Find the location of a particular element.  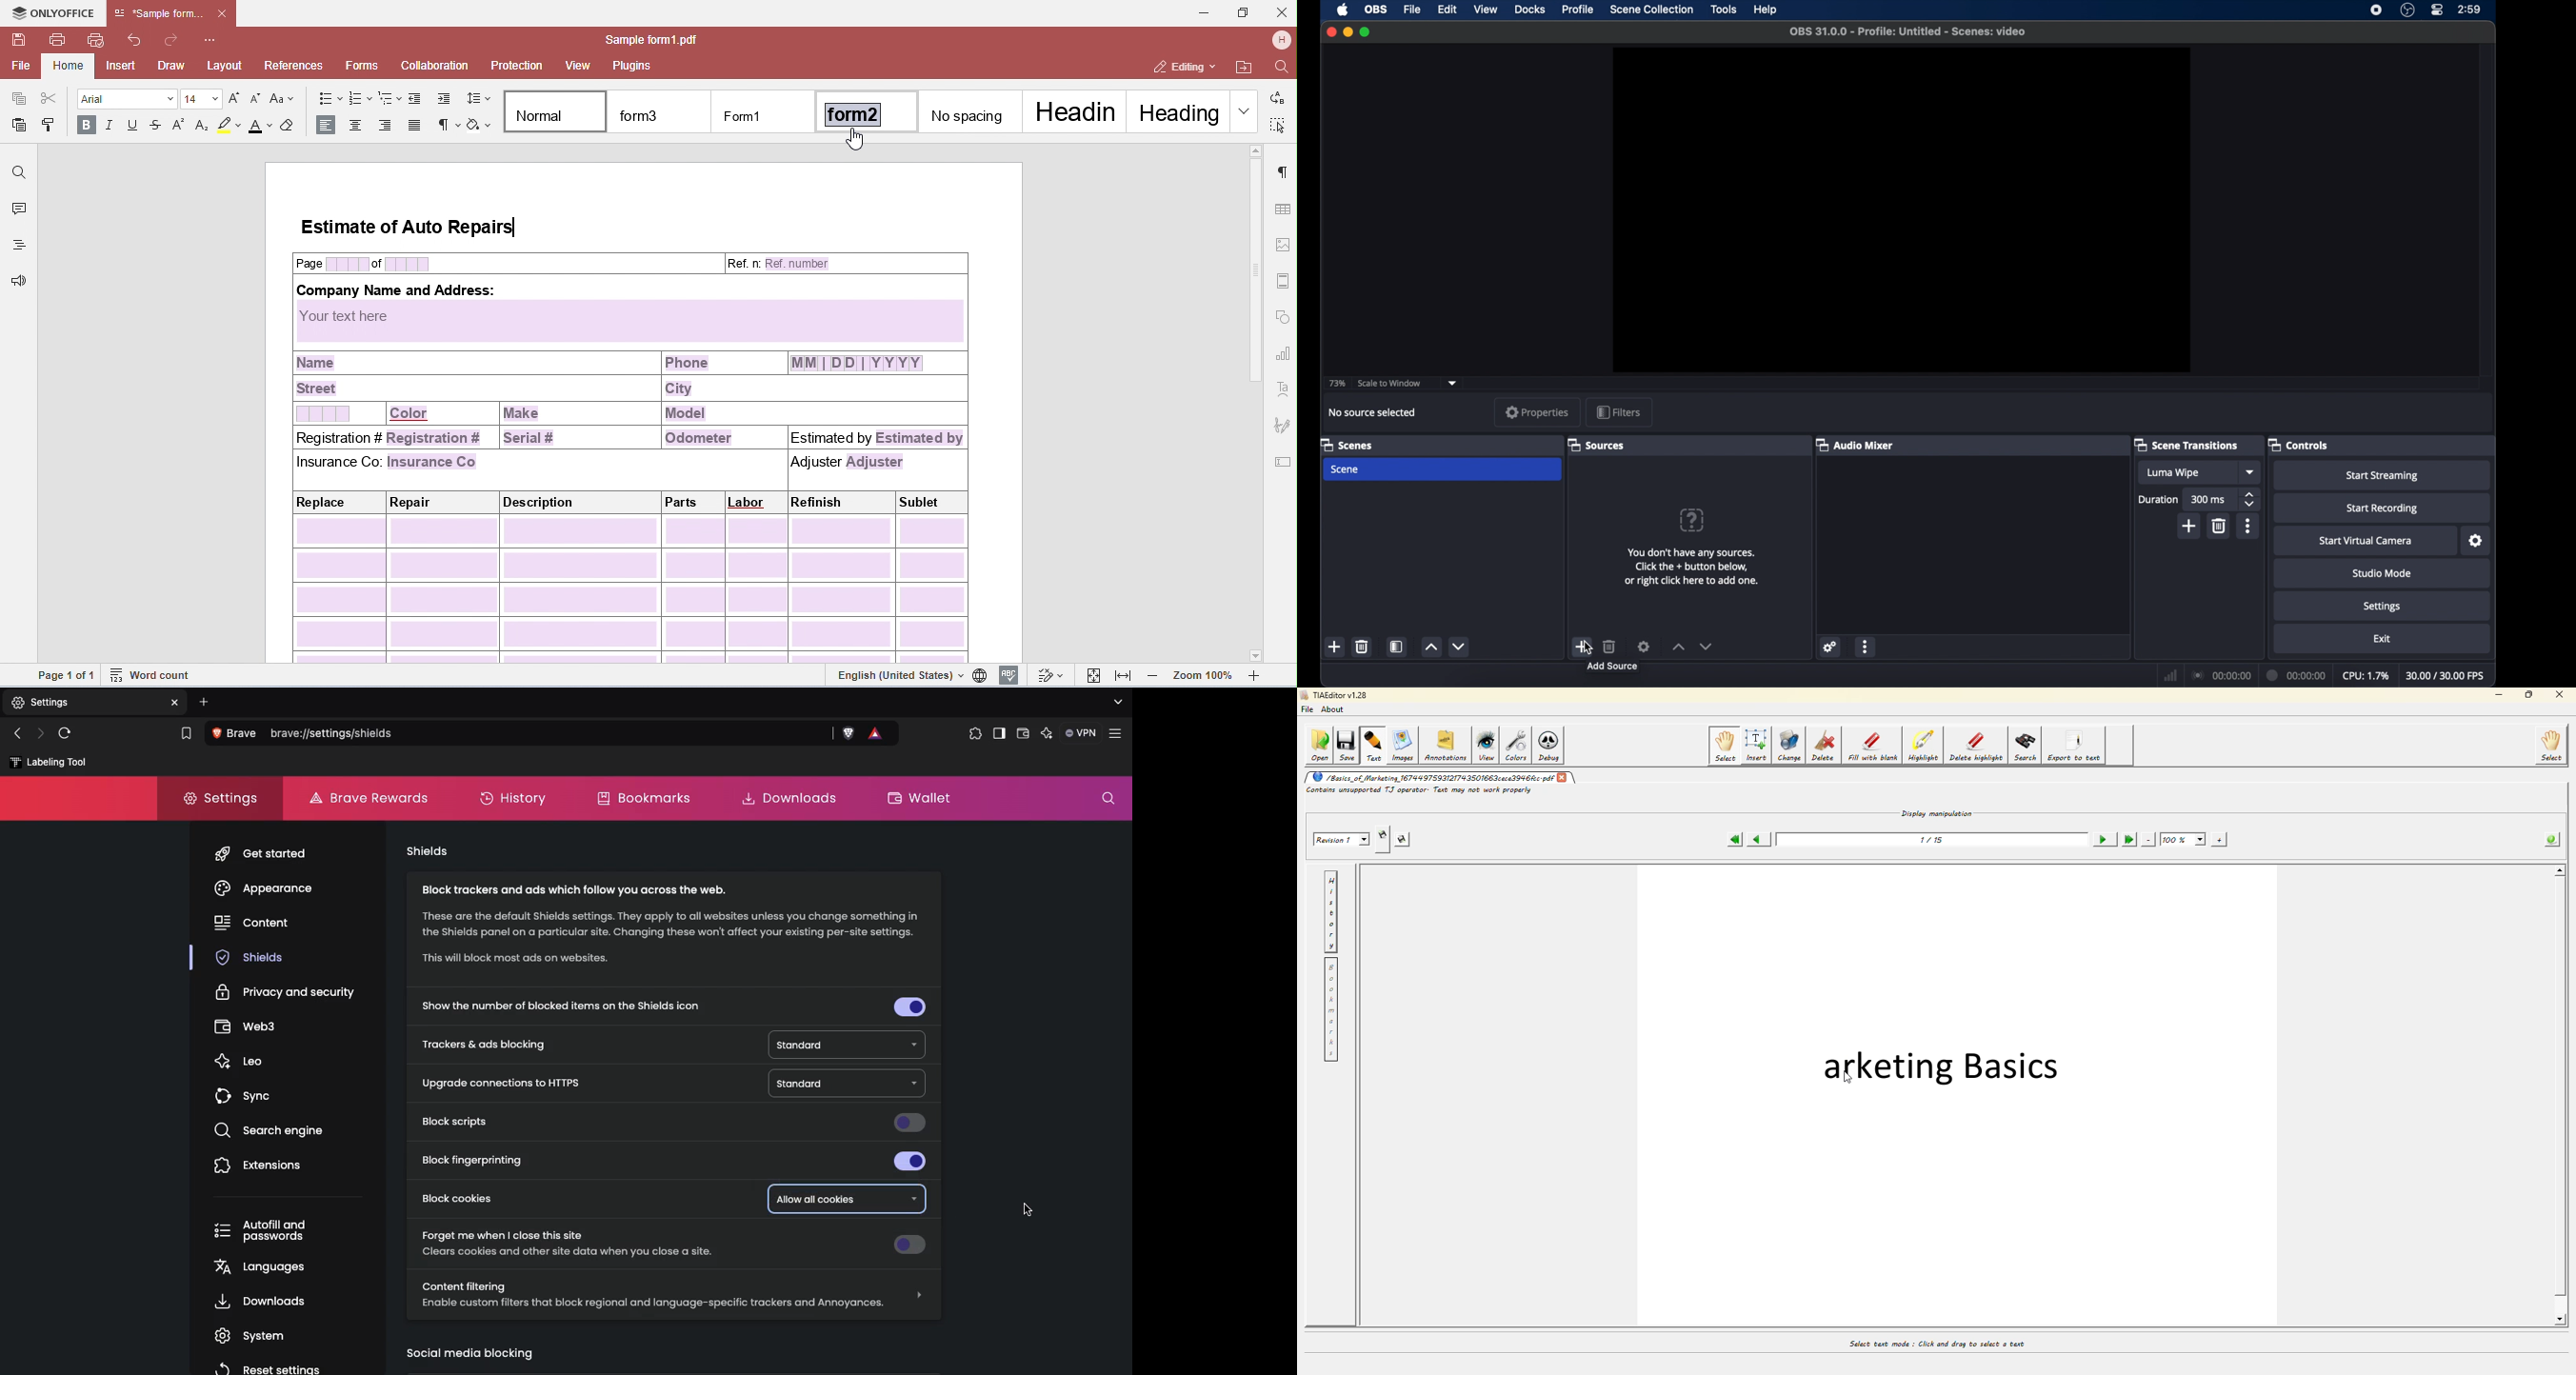

scene is located at coordinates (1345, 470).